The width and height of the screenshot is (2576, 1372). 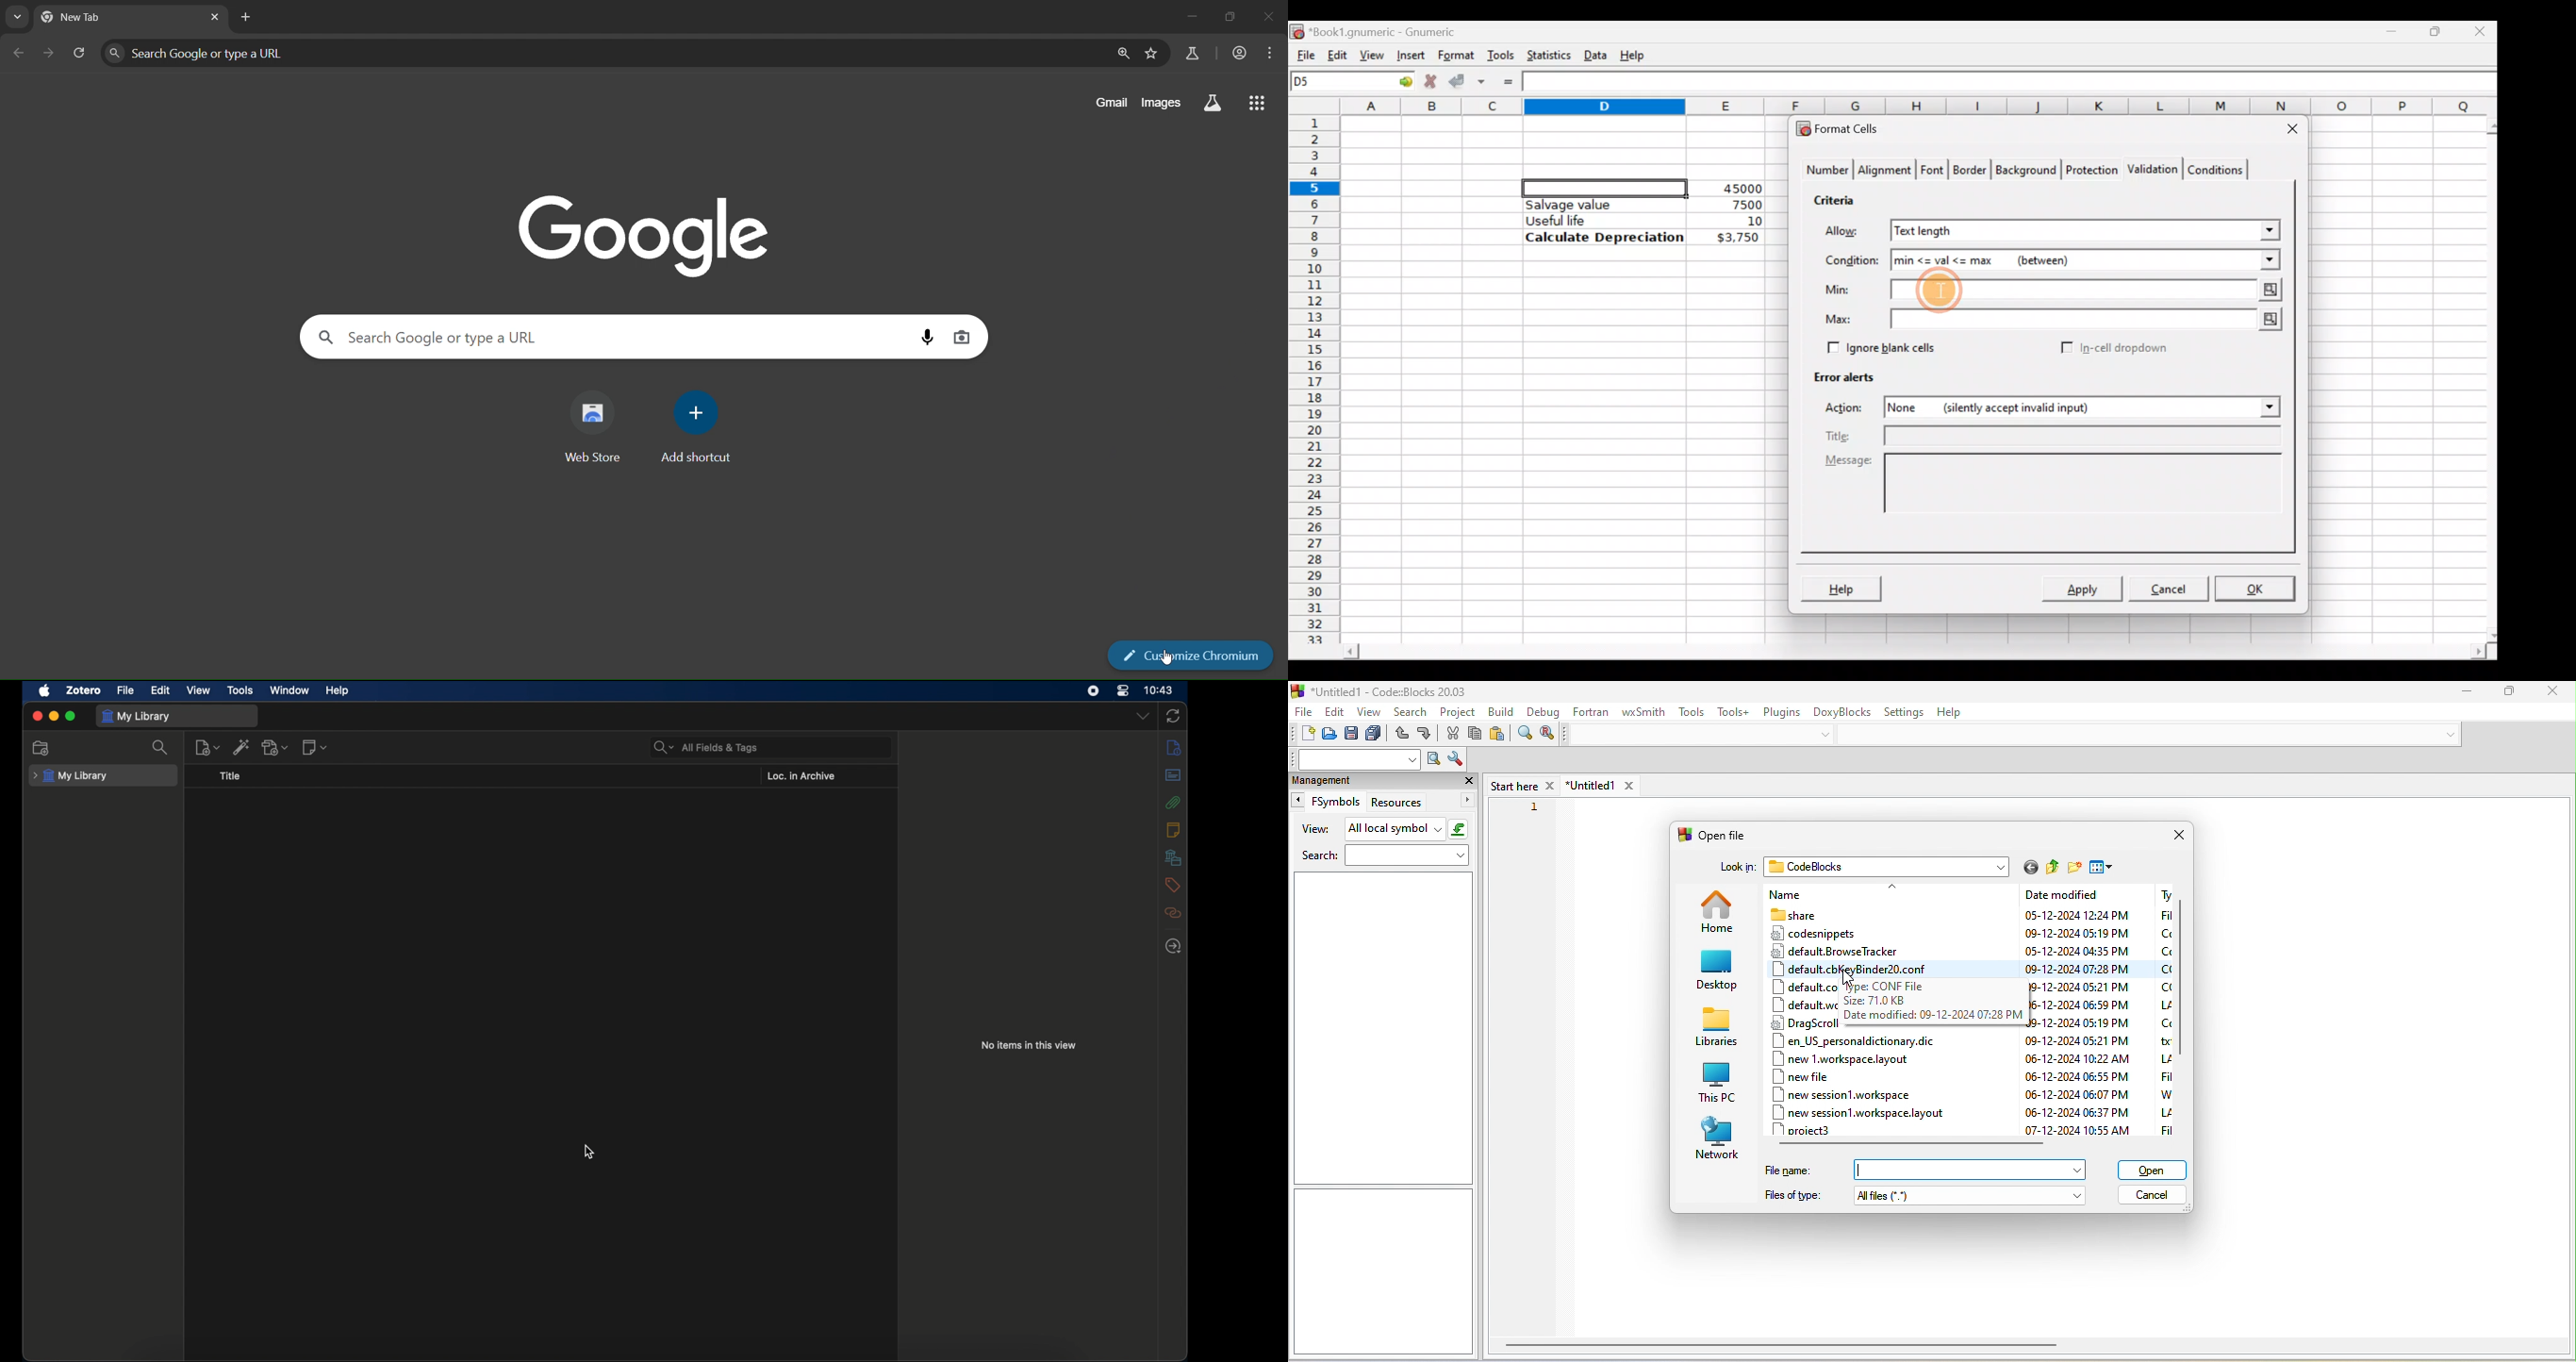 I want to click on add item by identifier, so click(x=241, y=747).